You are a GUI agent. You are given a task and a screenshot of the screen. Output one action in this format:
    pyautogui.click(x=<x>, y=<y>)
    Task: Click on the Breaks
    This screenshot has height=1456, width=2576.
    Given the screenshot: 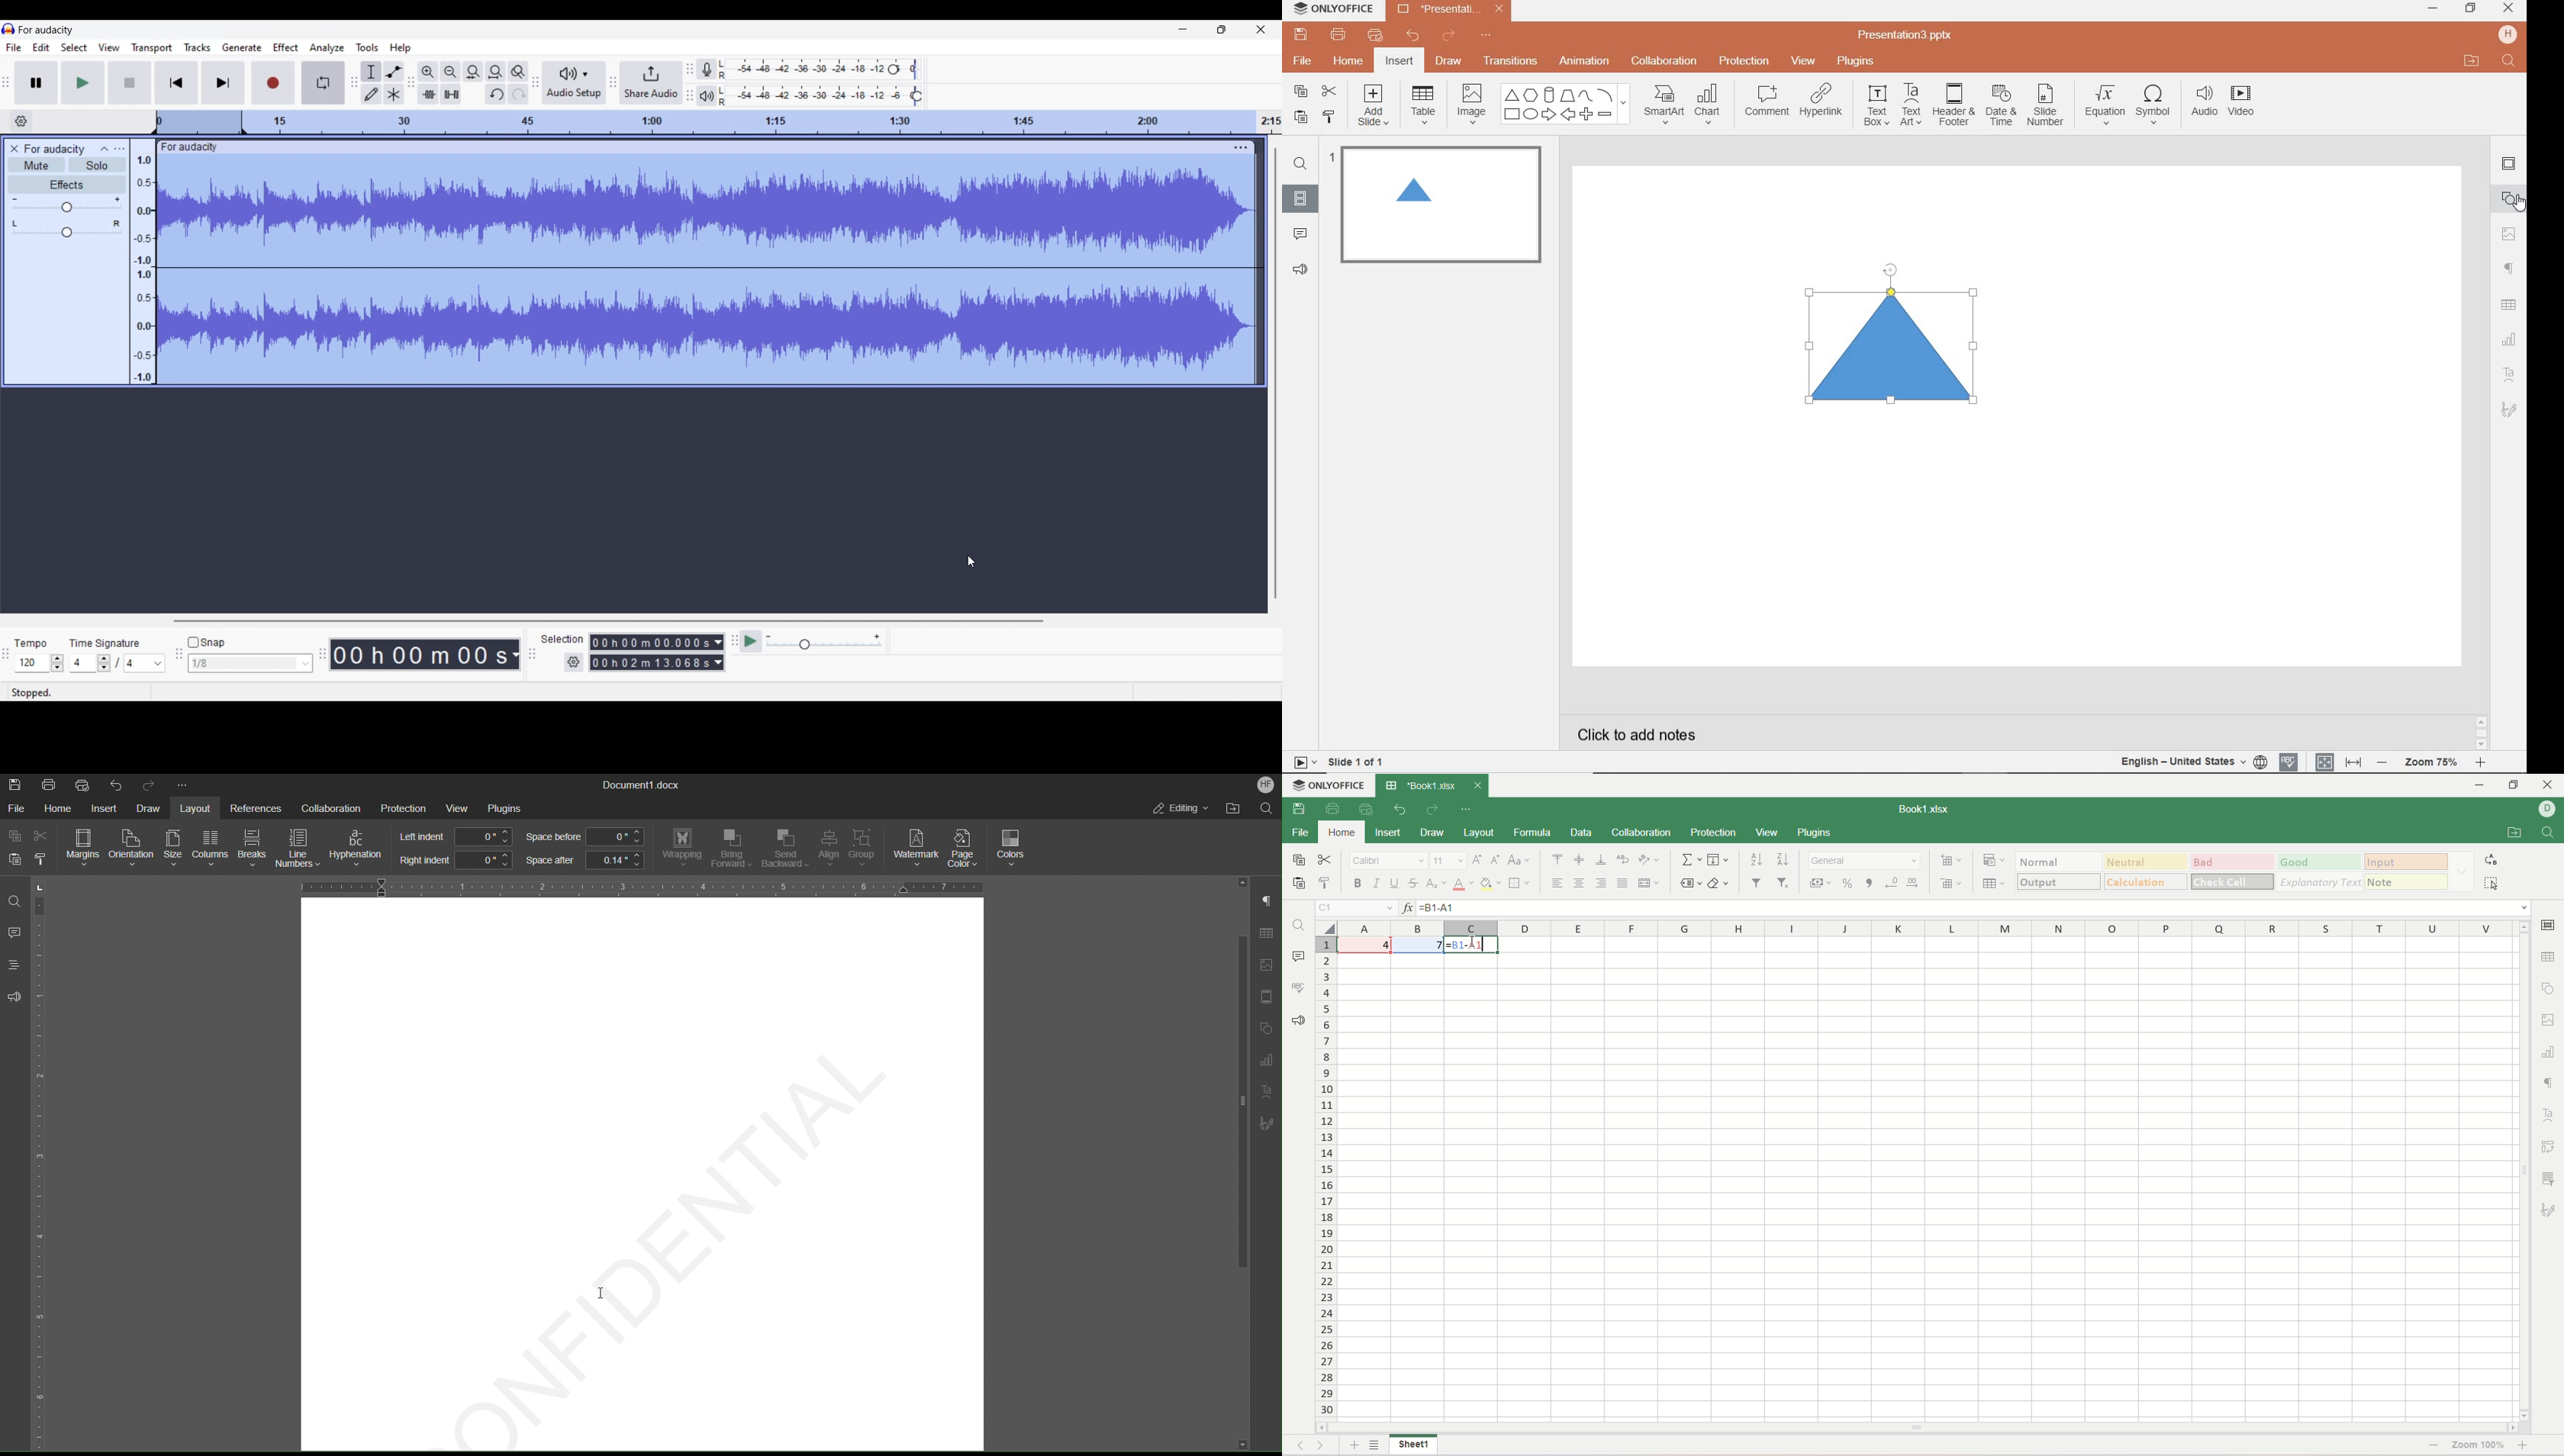 What is the action you would take?
    pyautogui.click(x=253, y=849)
    